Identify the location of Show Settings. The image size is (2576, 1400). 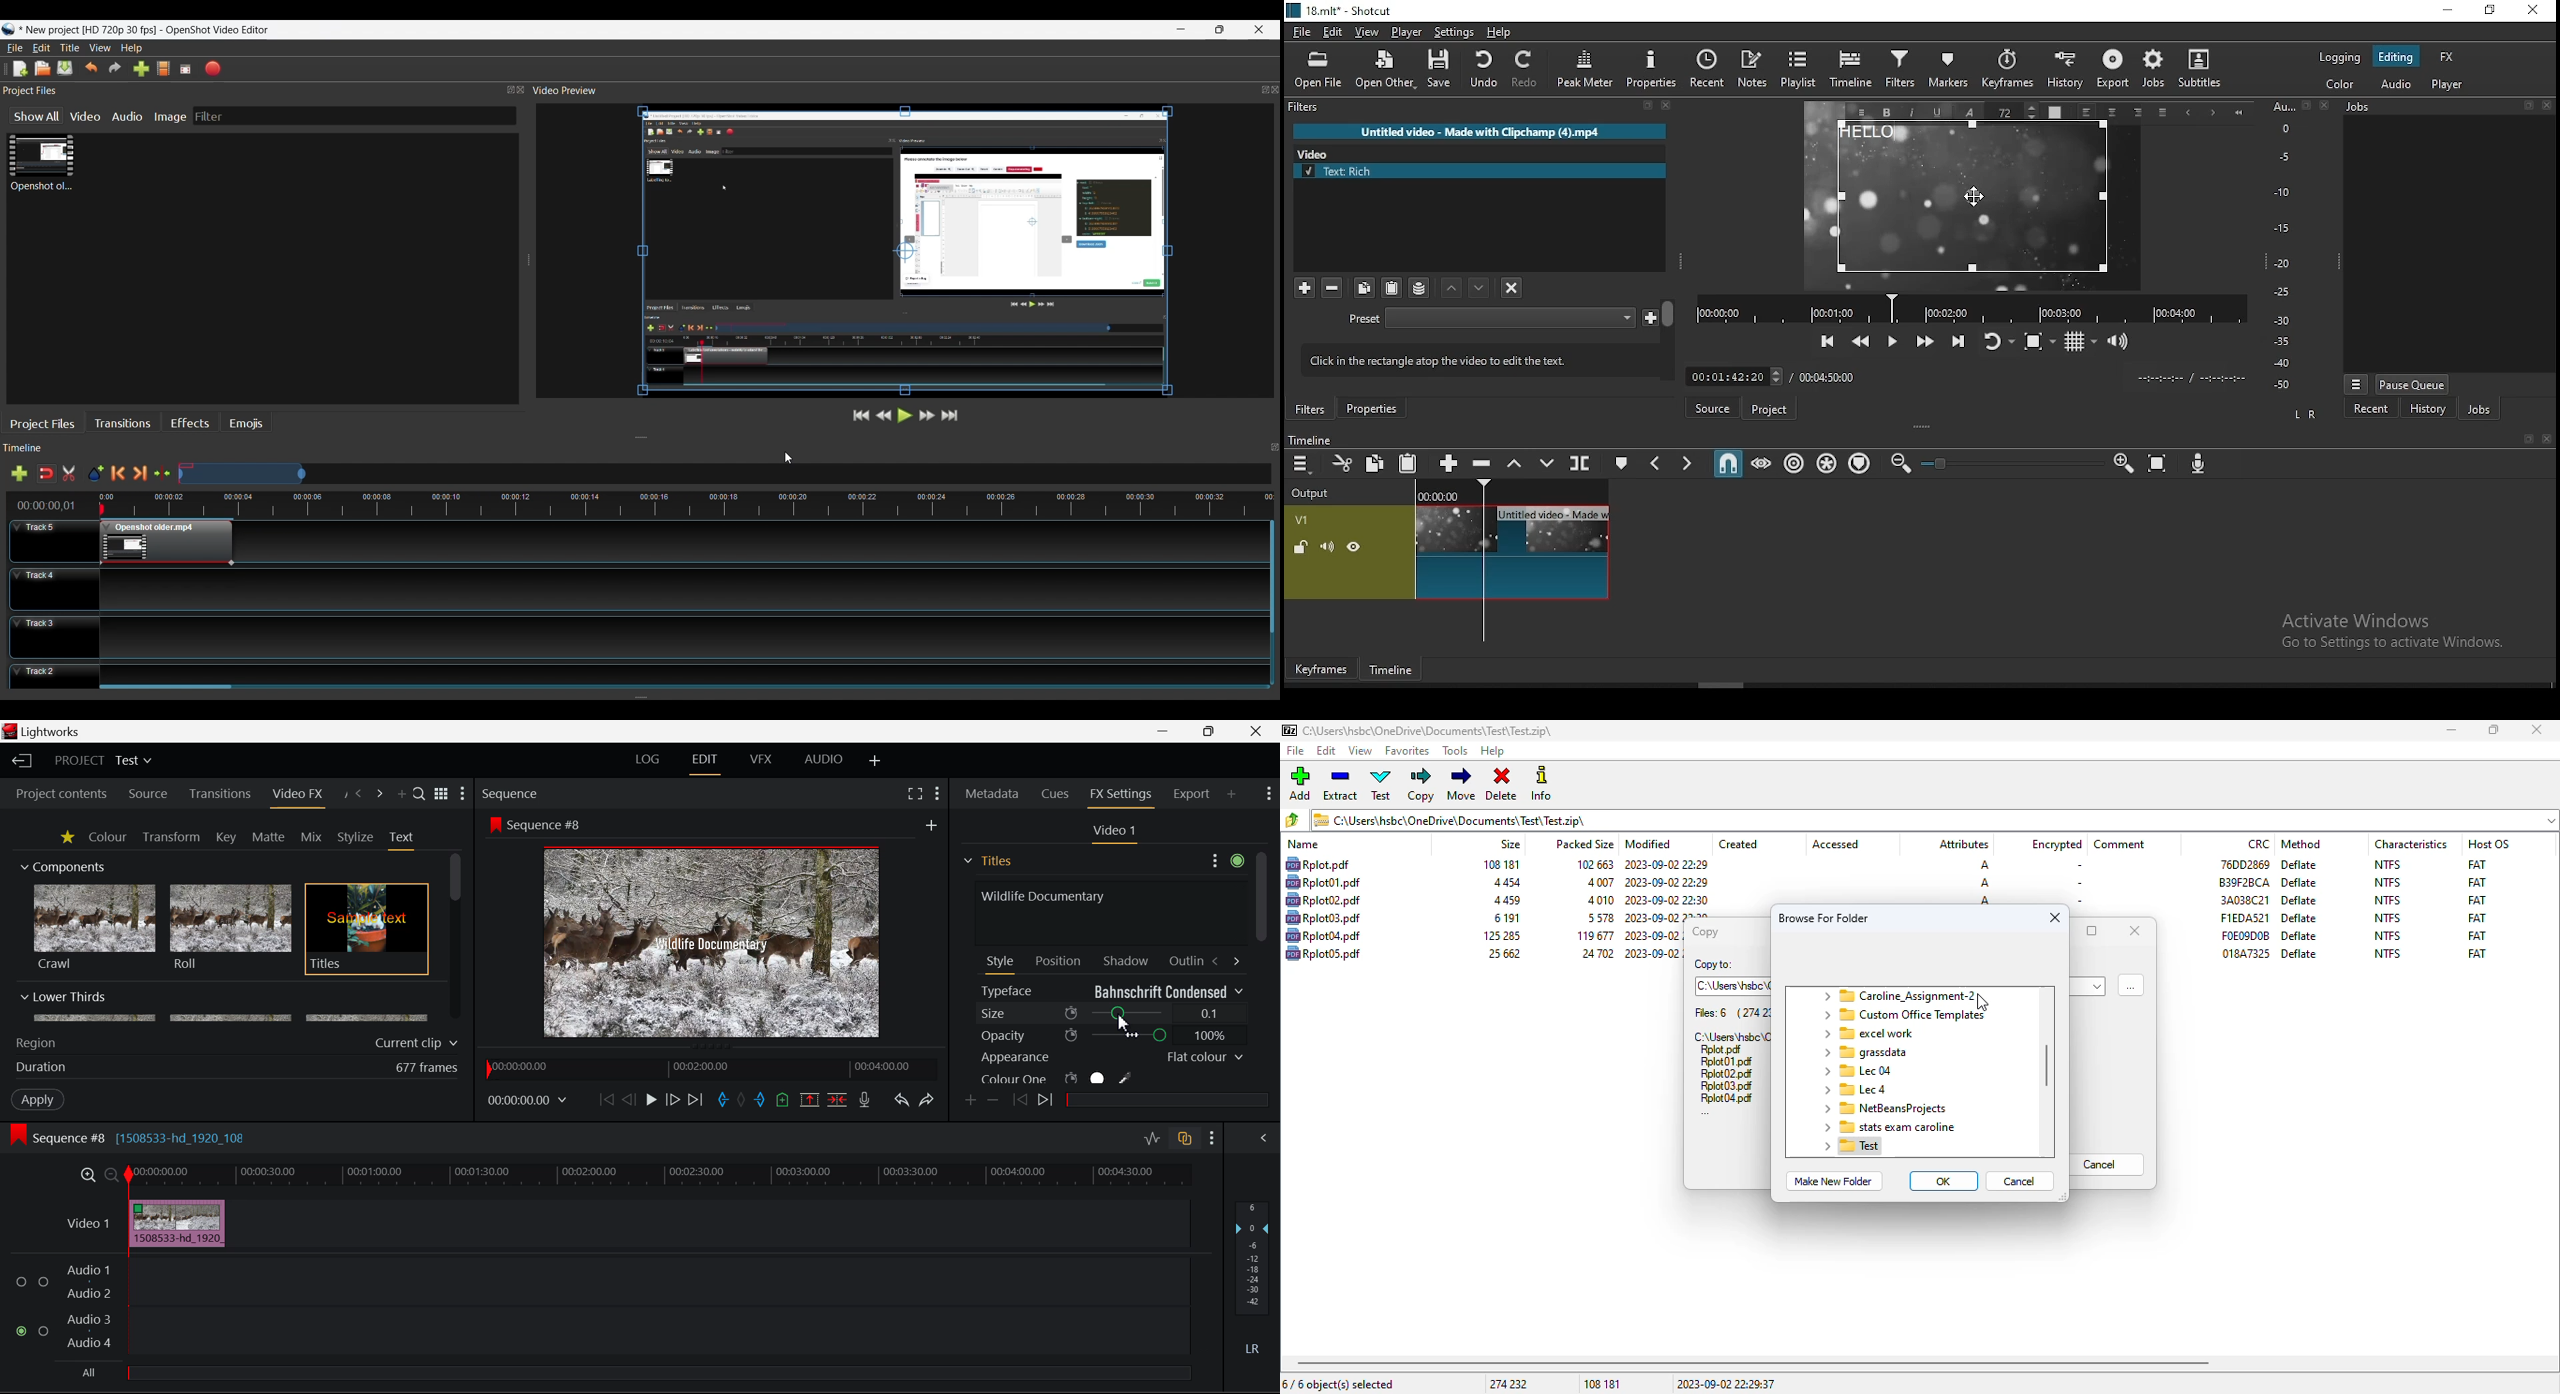
(1269, 792).